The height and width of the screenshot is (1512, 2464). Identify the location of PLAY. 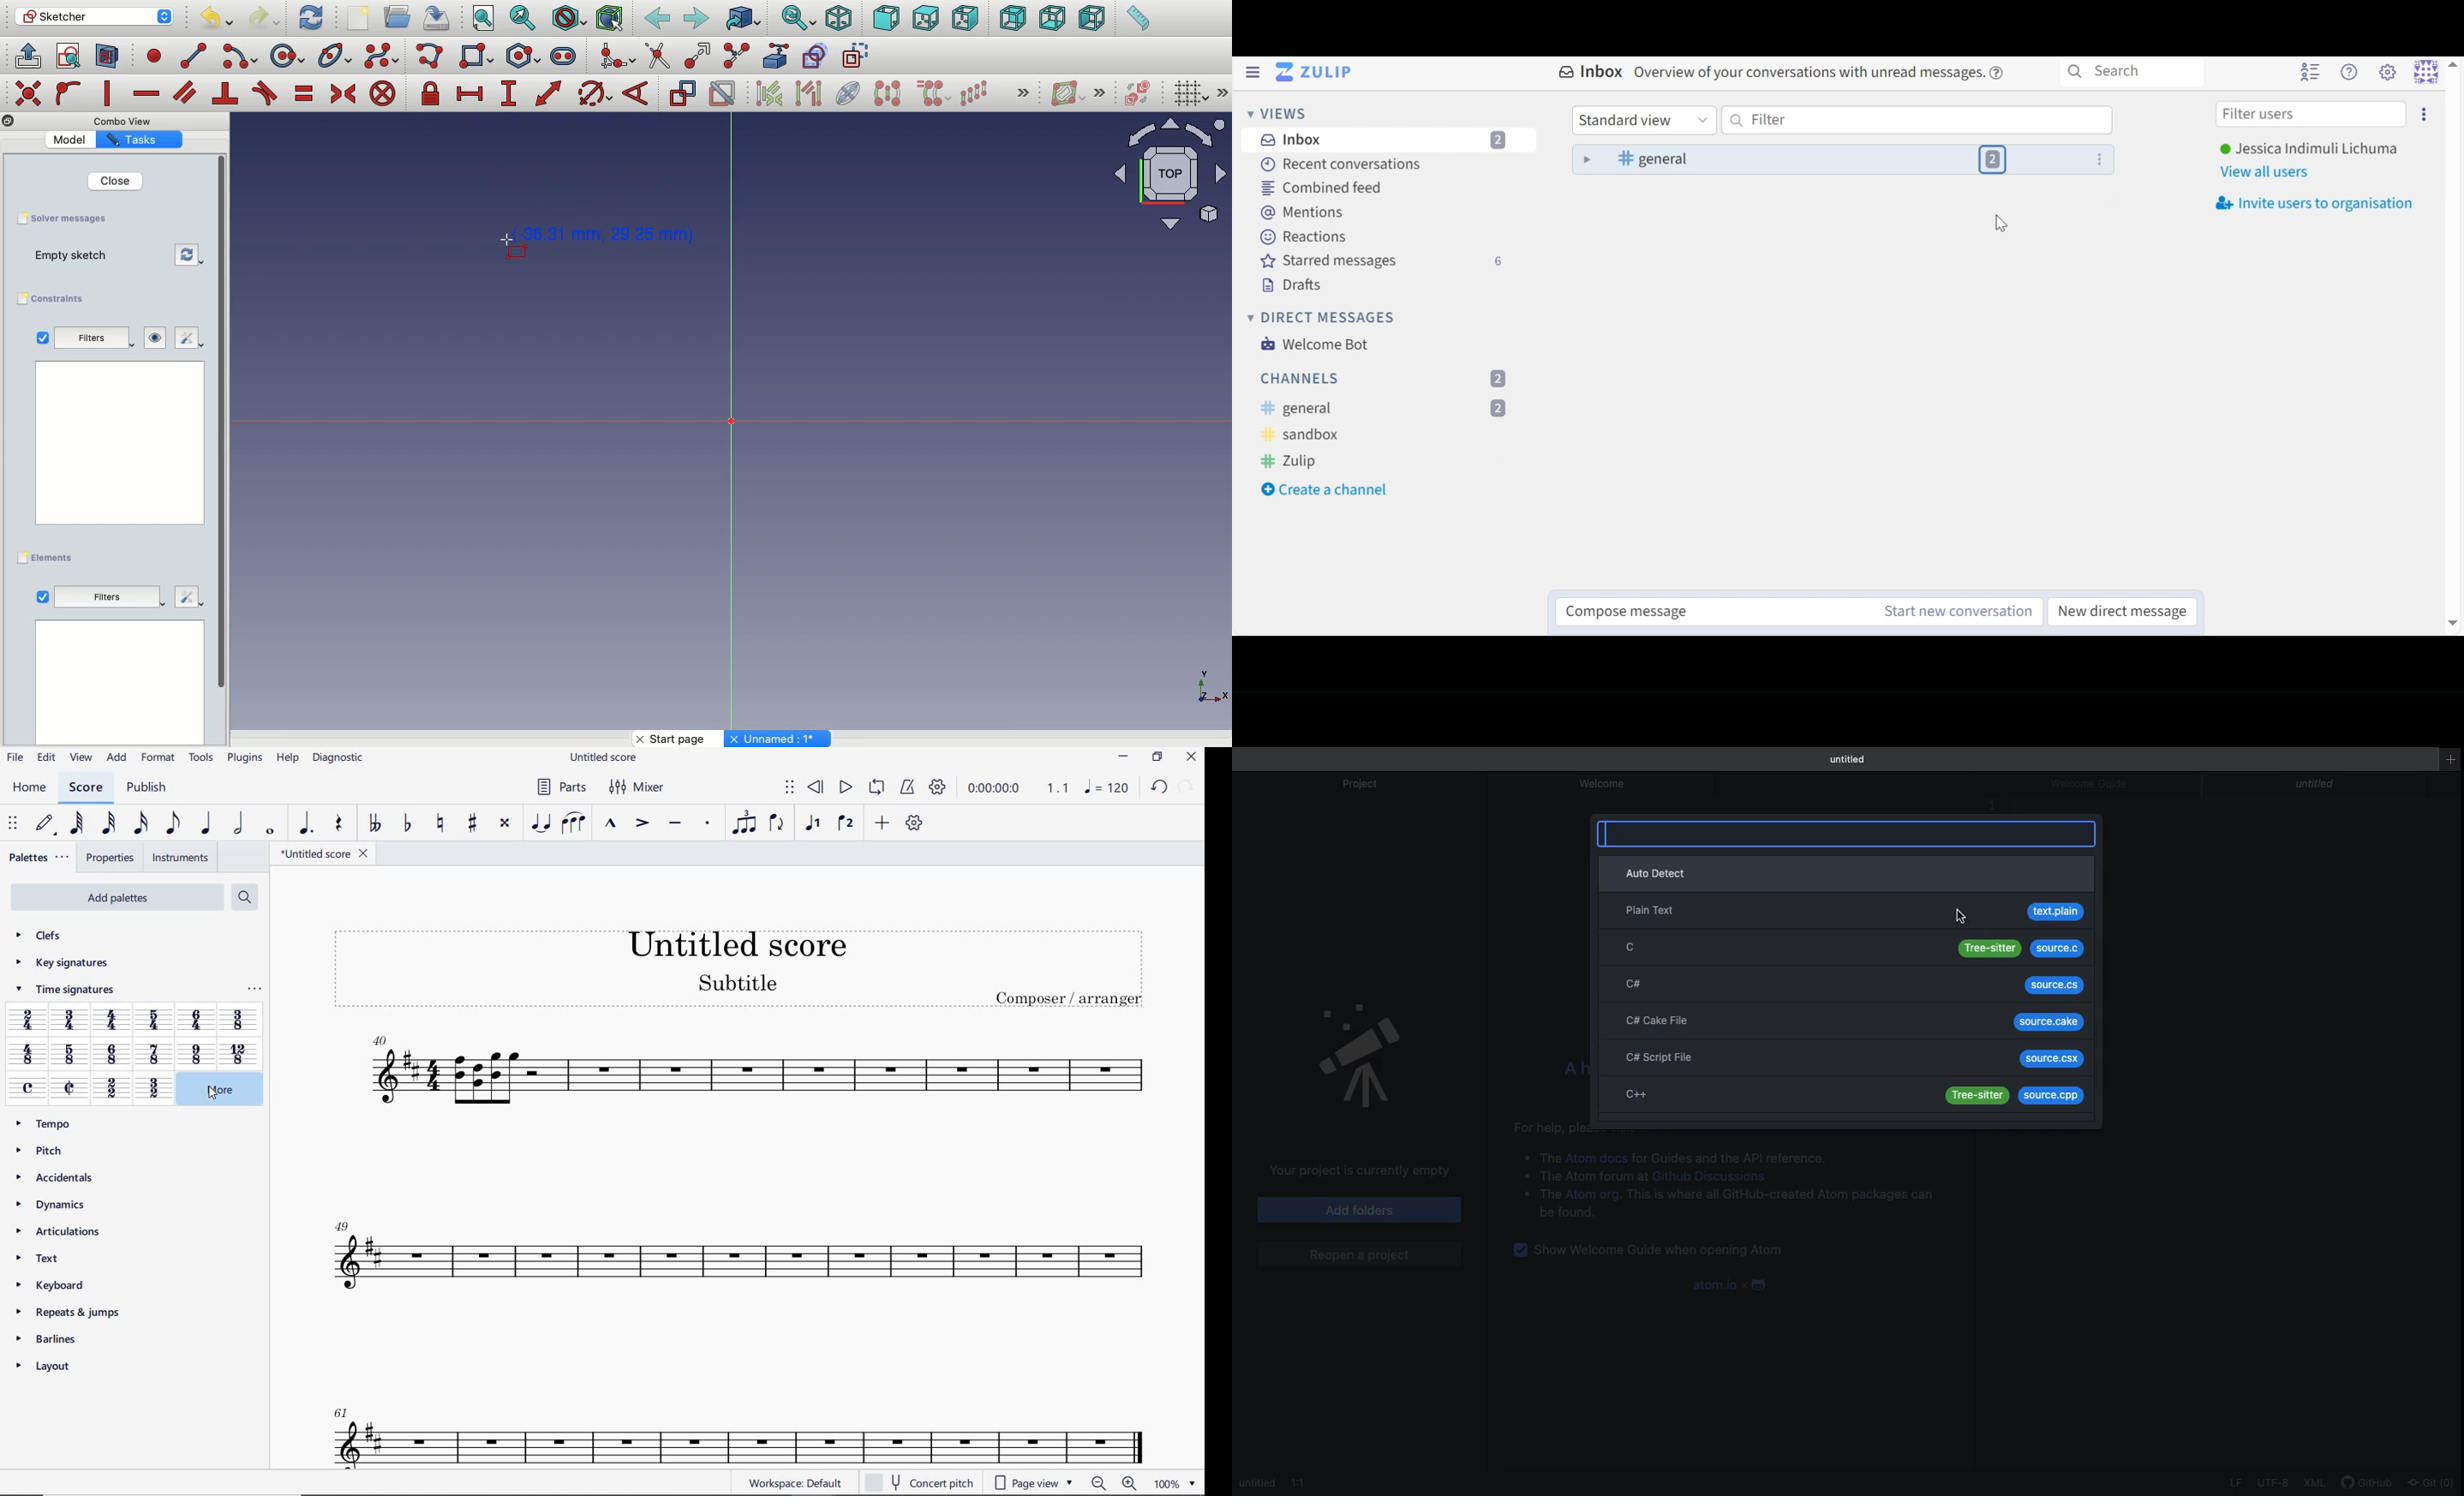
(845, 786).